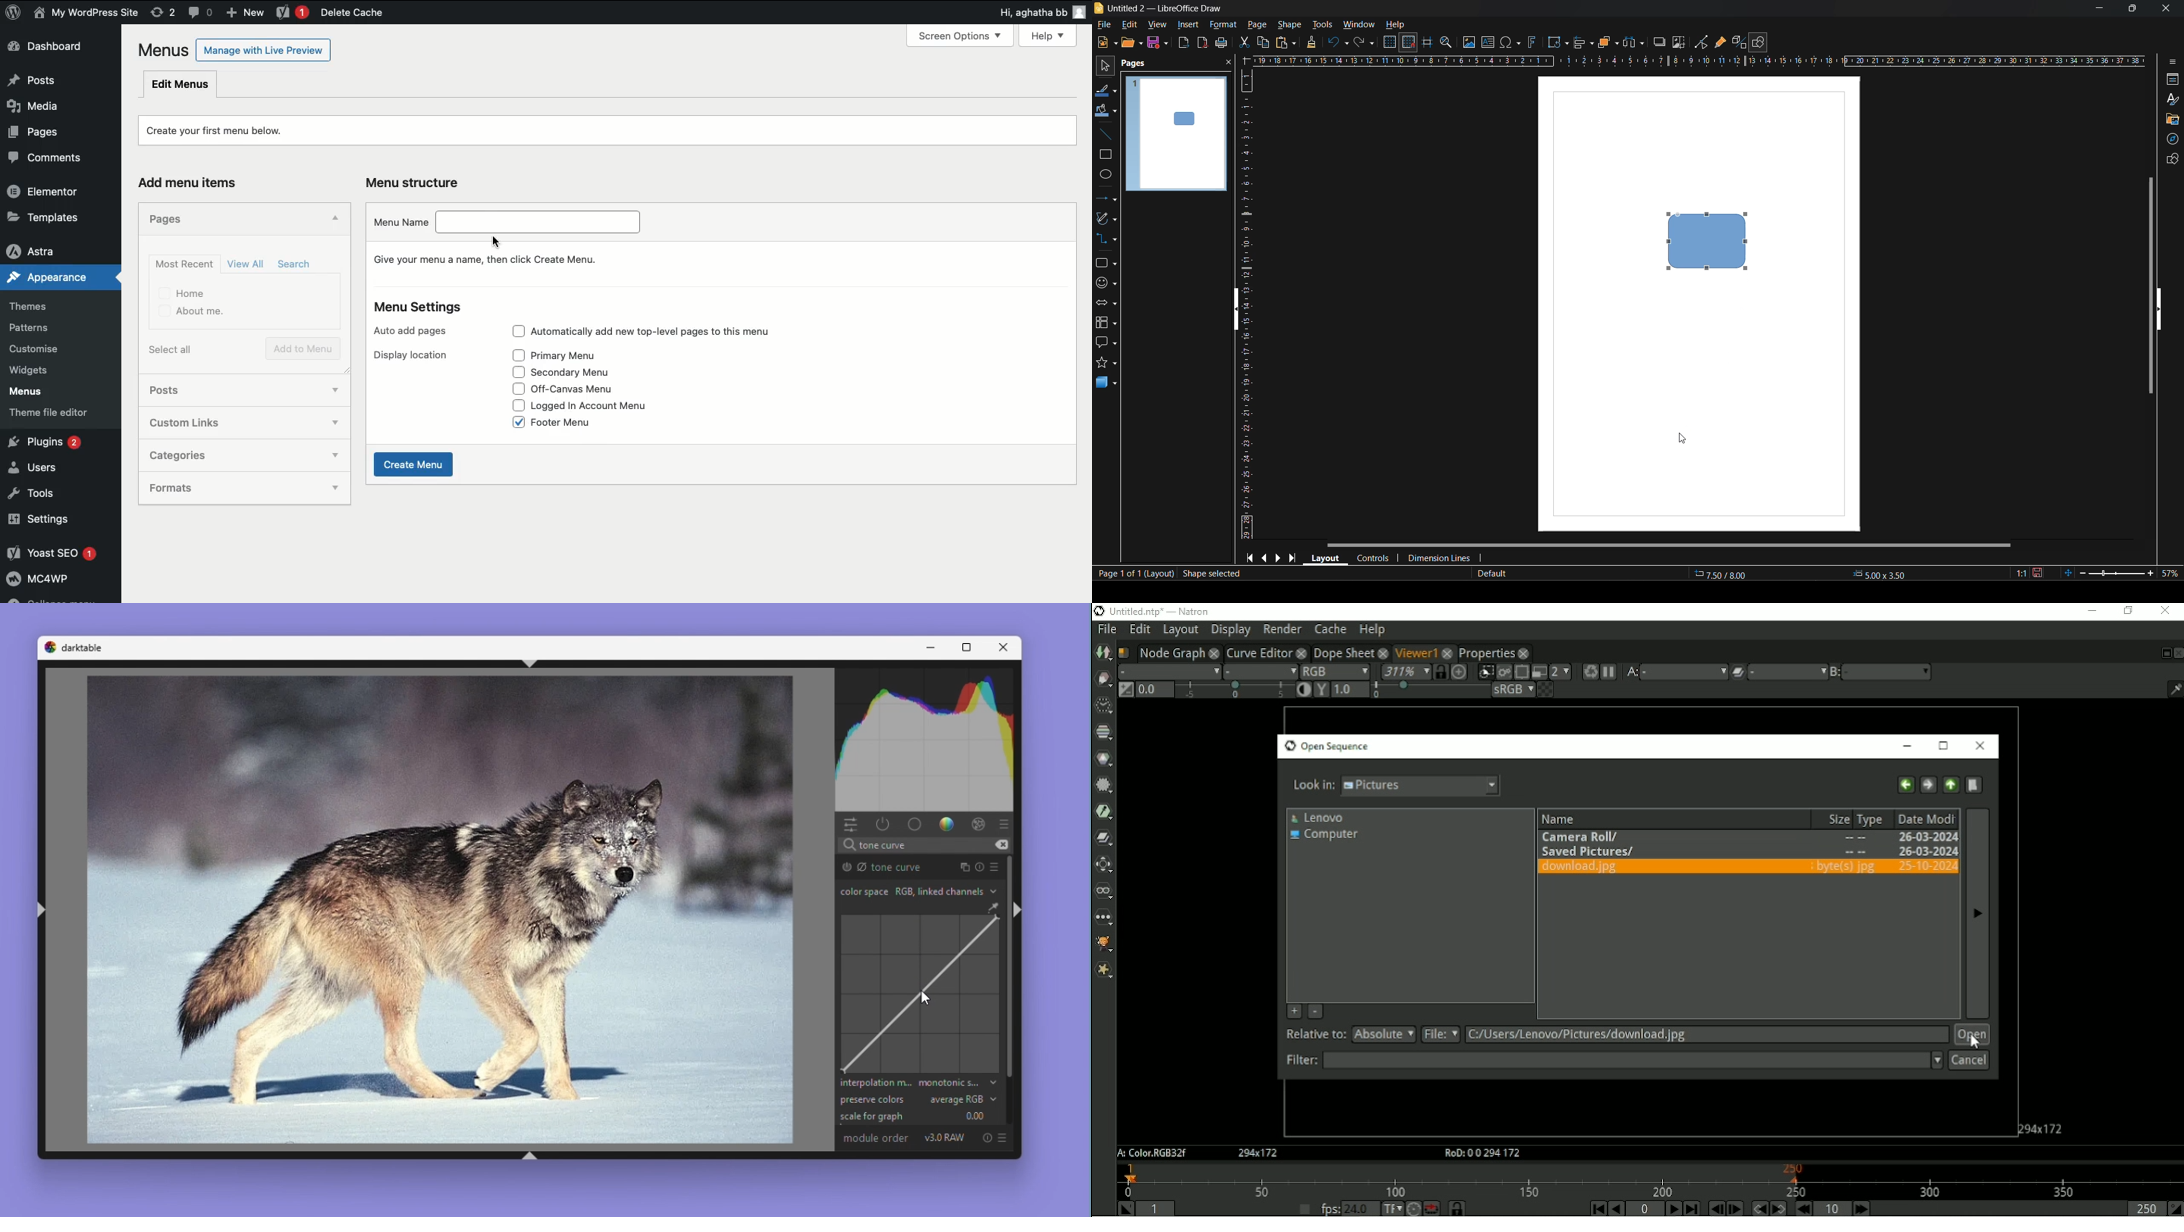  I want to click on zoom factor, so click(2169, 573).